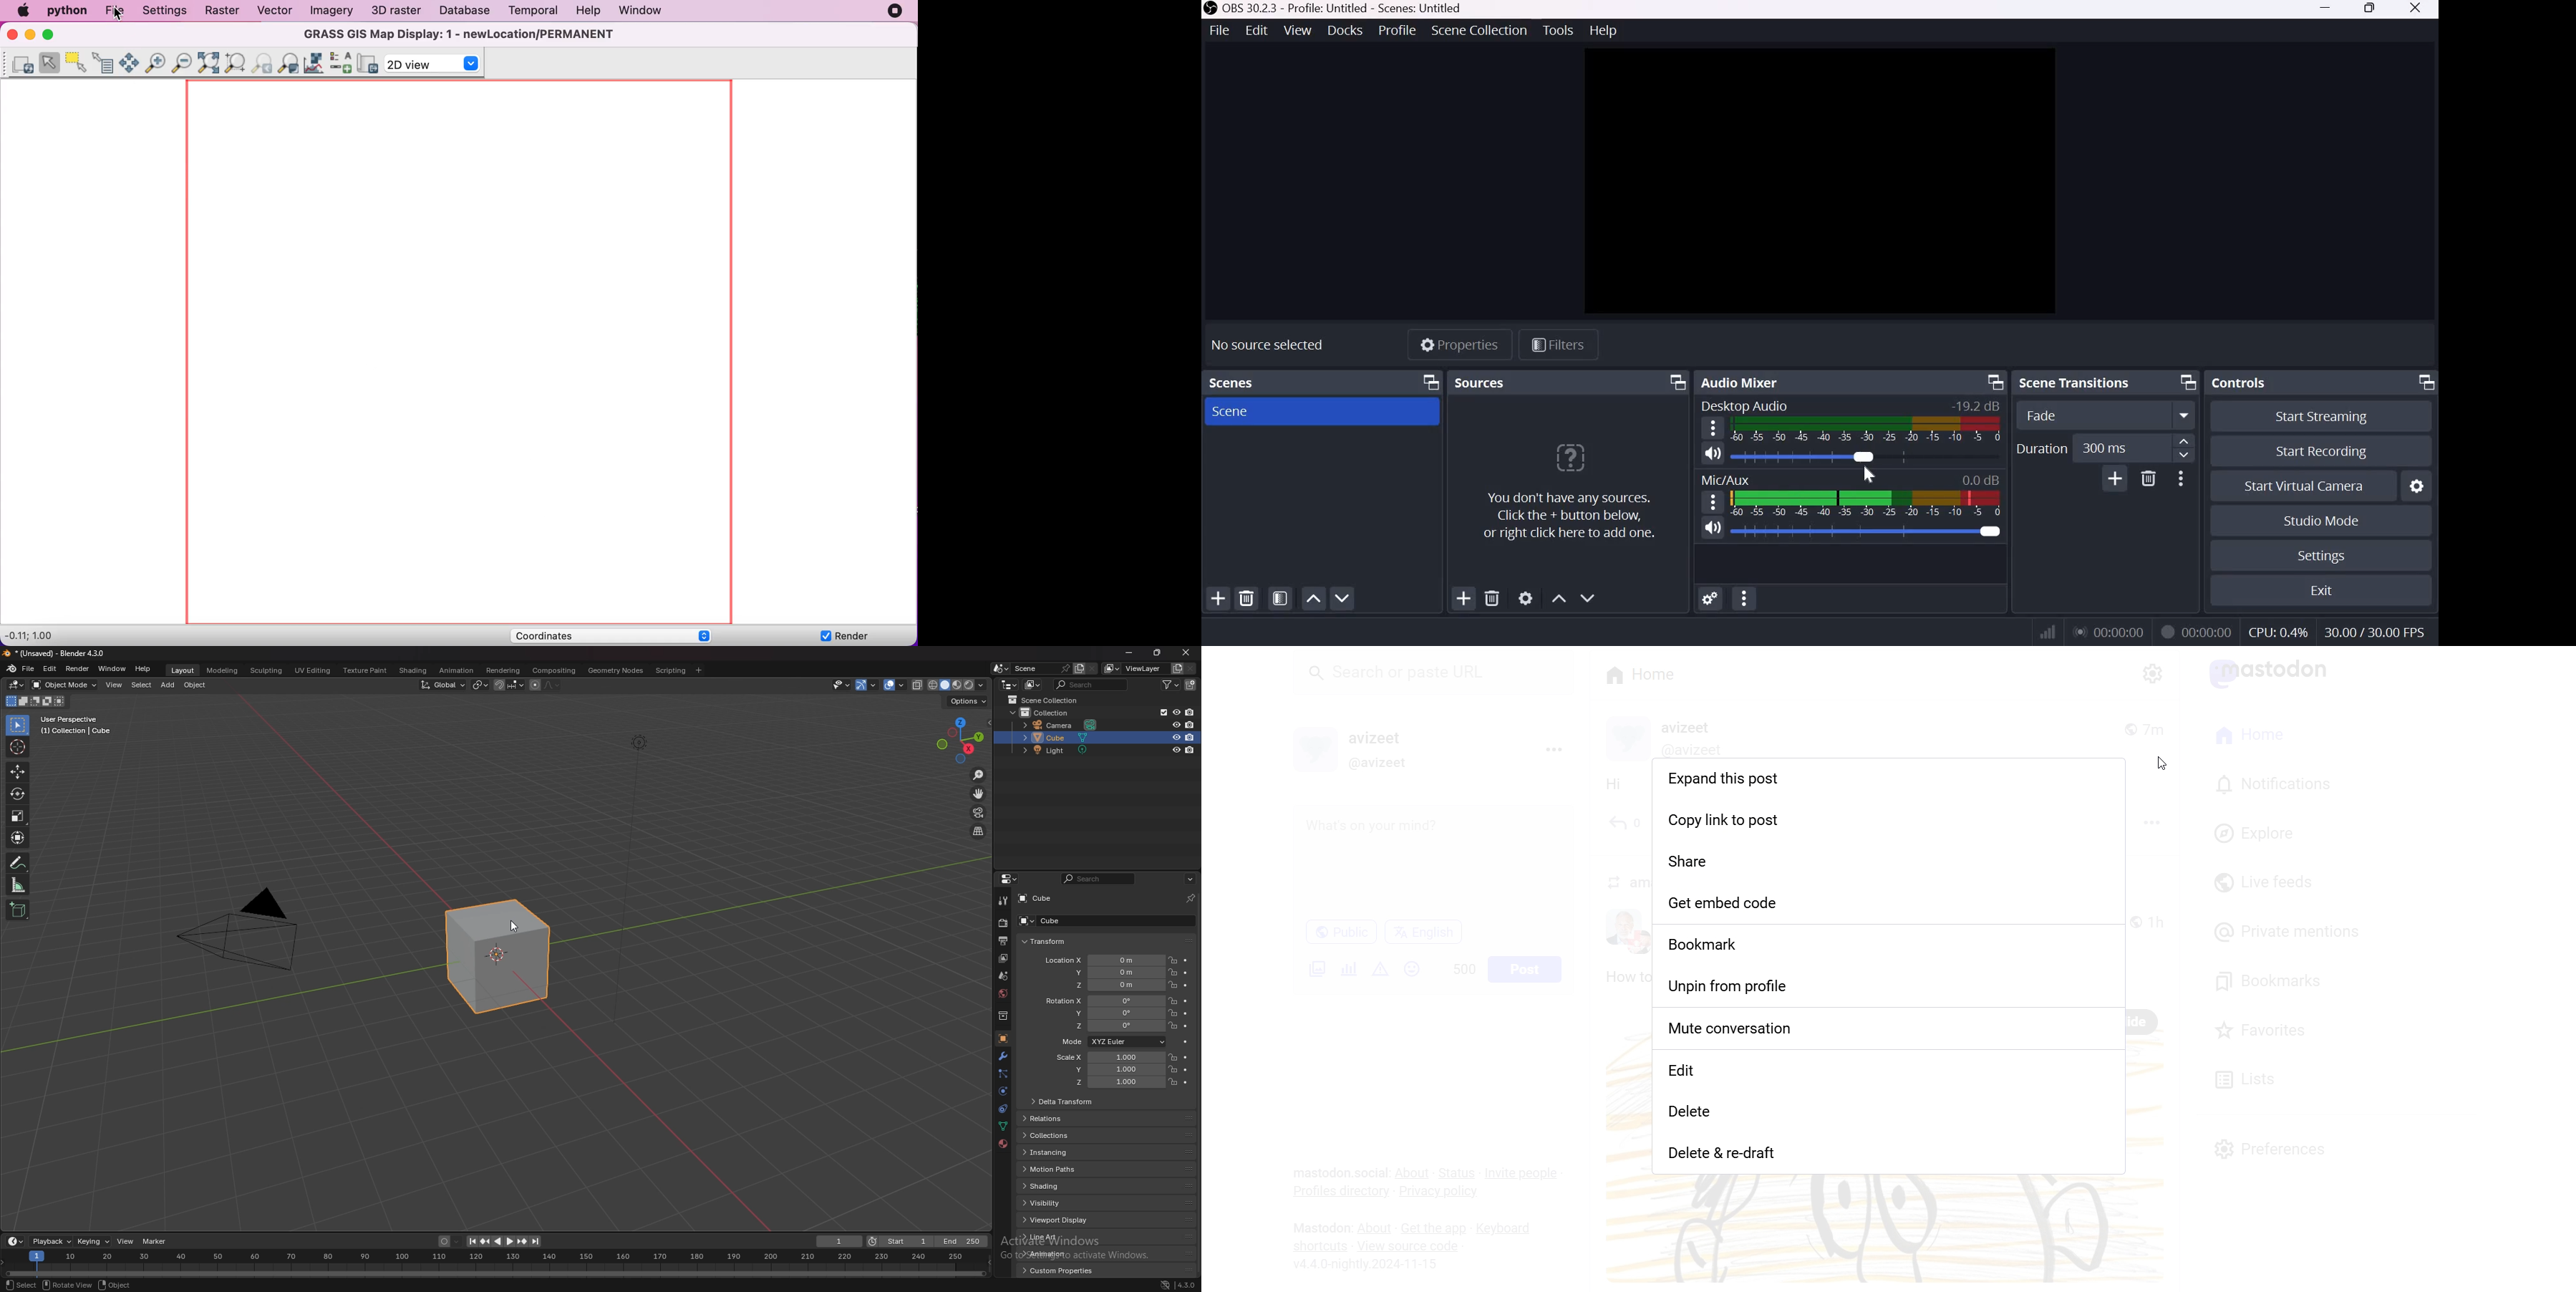 This screenshot has height=1316, width=2576. What do you see at coordinates (2121, 449) in the screenshot?
I see `300 ms` at bounding box center [2121, 449].